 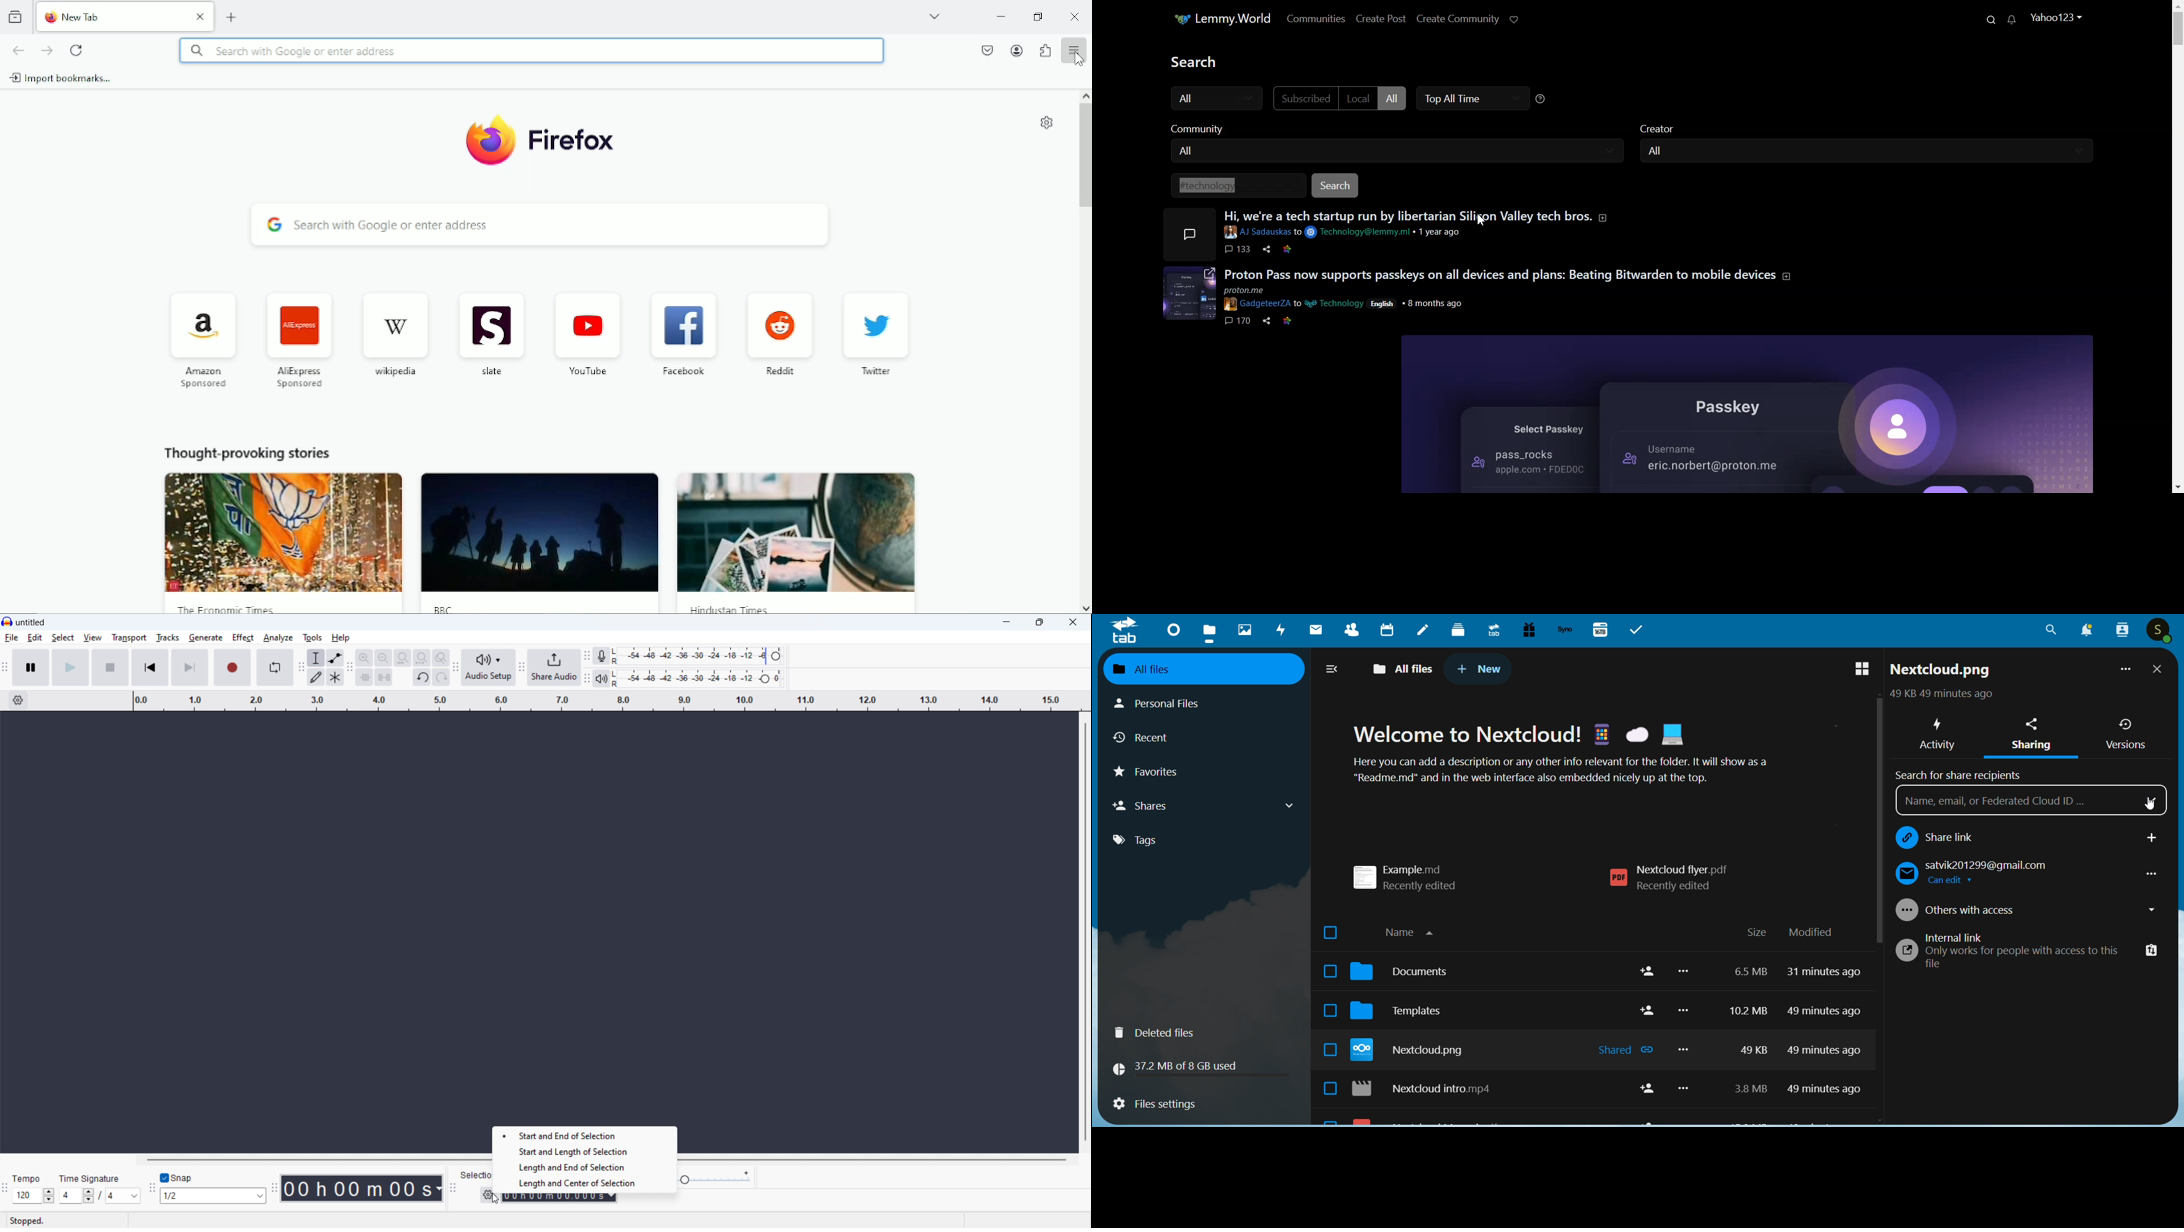 What do you see at coordinates (1413, 873) in the screenshot?
I see `example` at bounding box center [1413, 873].